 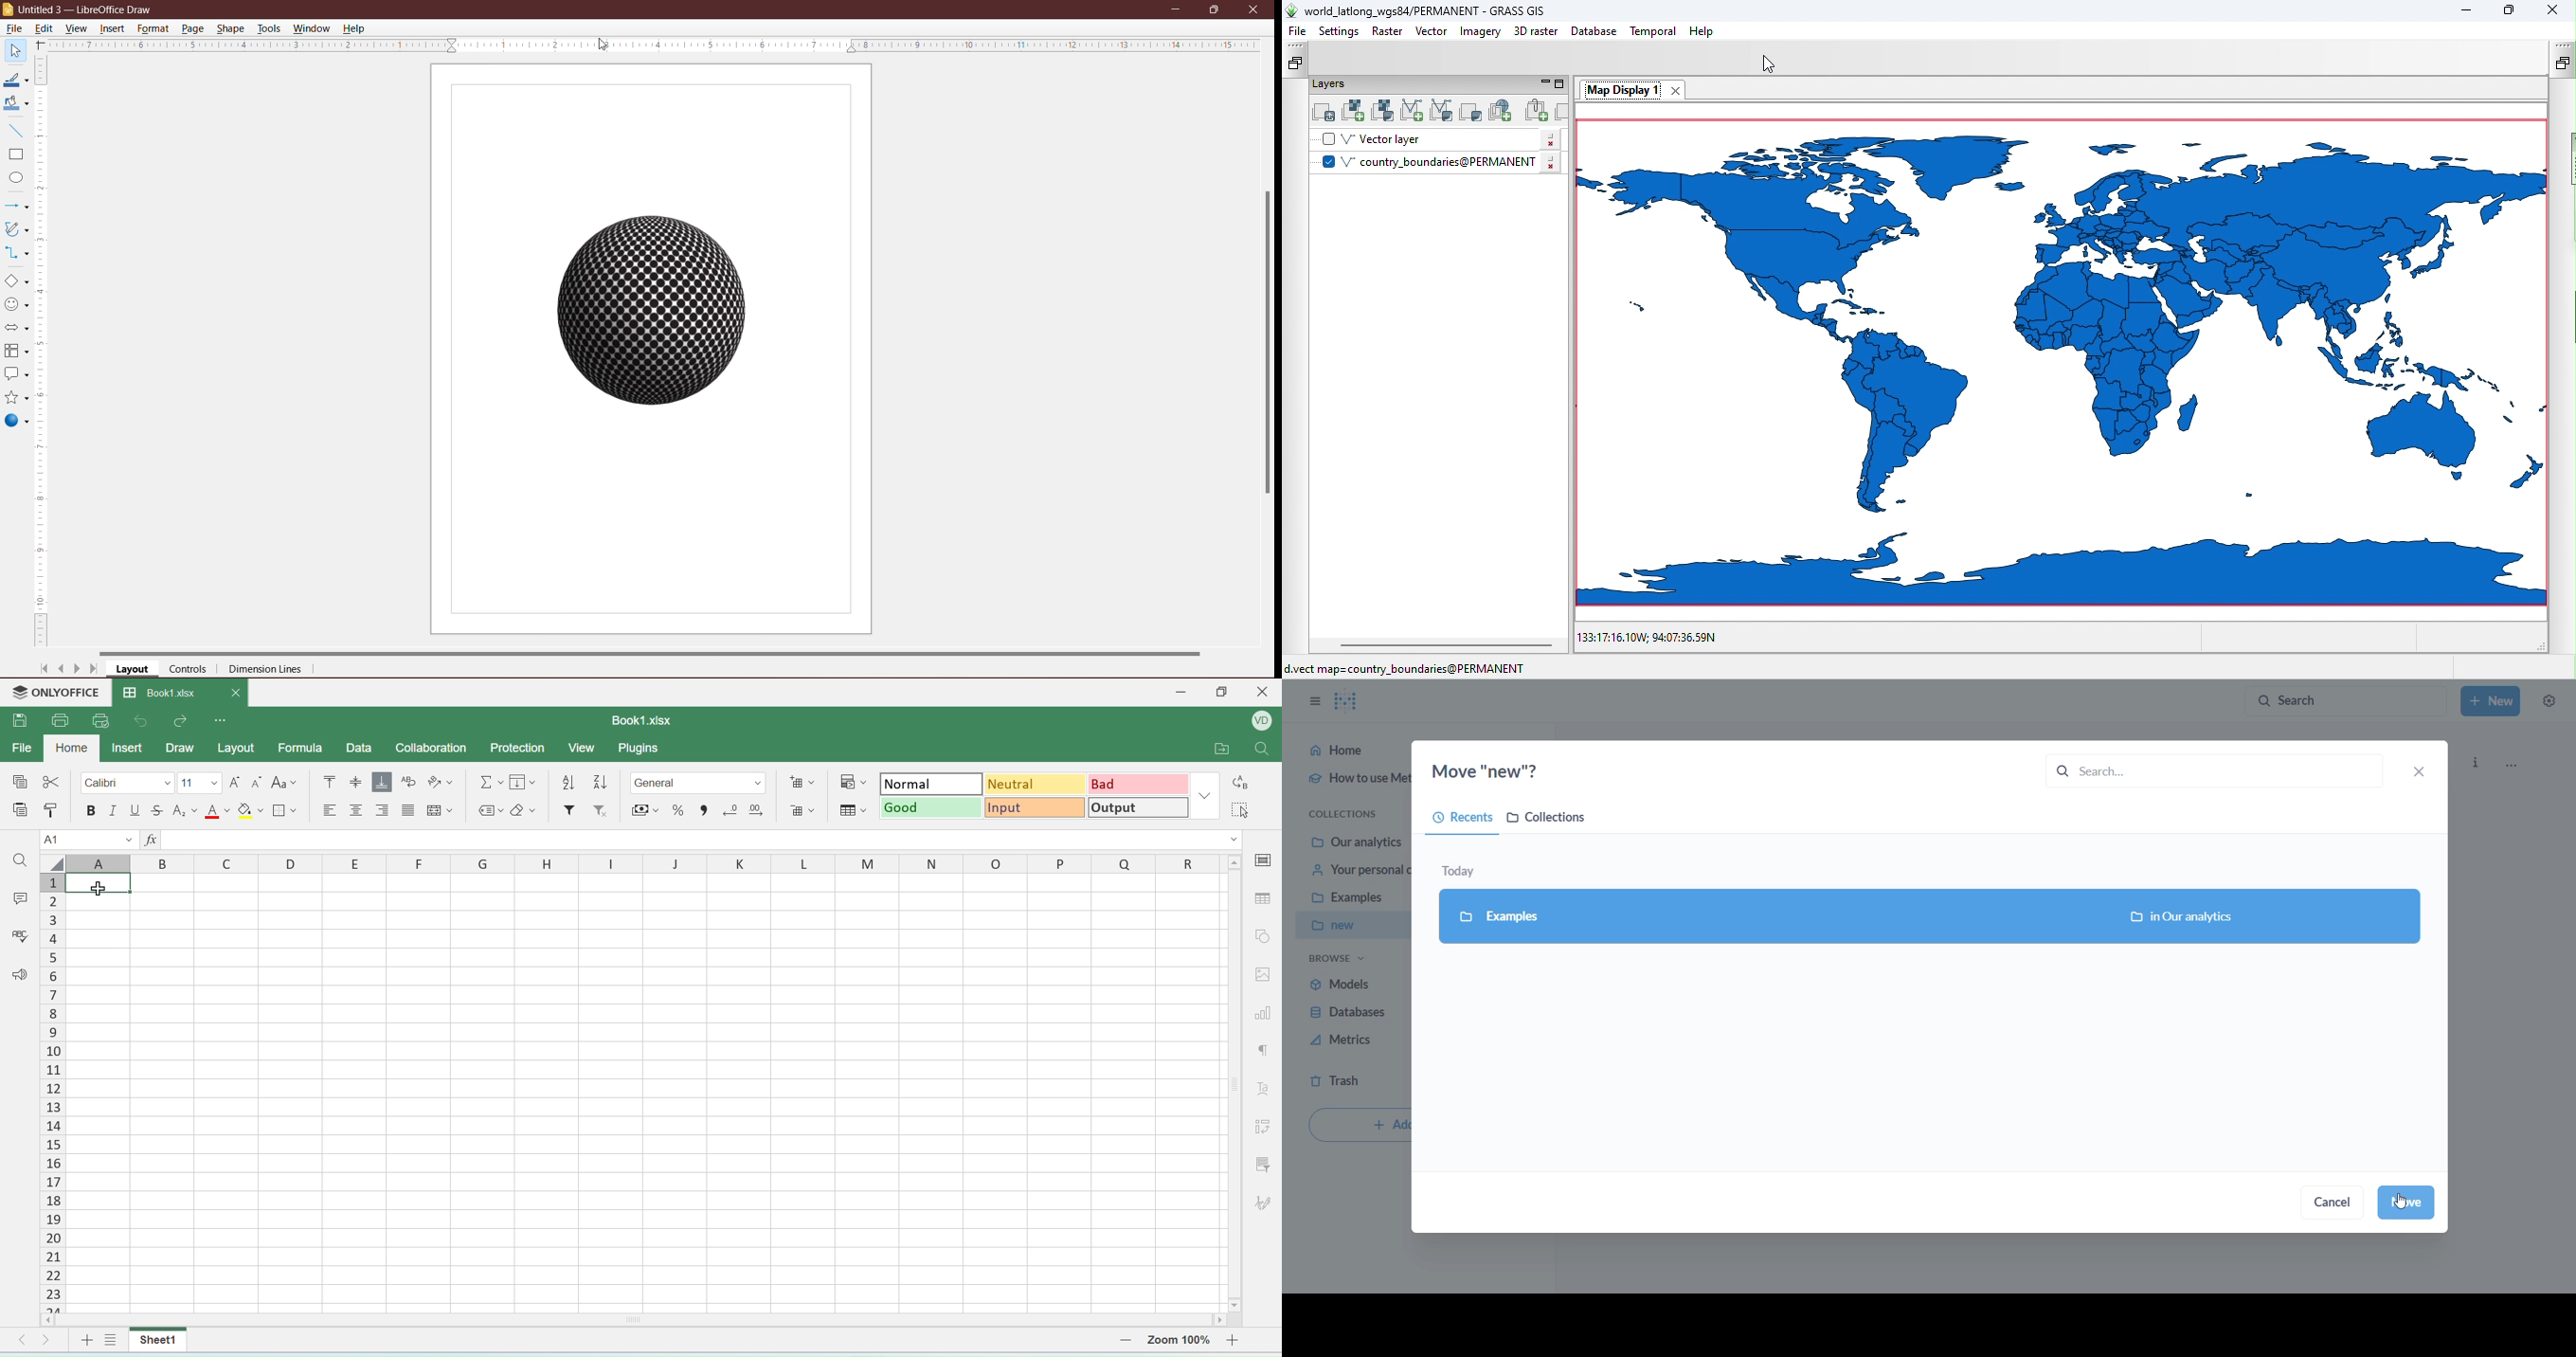 What do you see at coordinates (1136, 784) in the screenshot?
I see `bad` at bounding box center [1136, 784].